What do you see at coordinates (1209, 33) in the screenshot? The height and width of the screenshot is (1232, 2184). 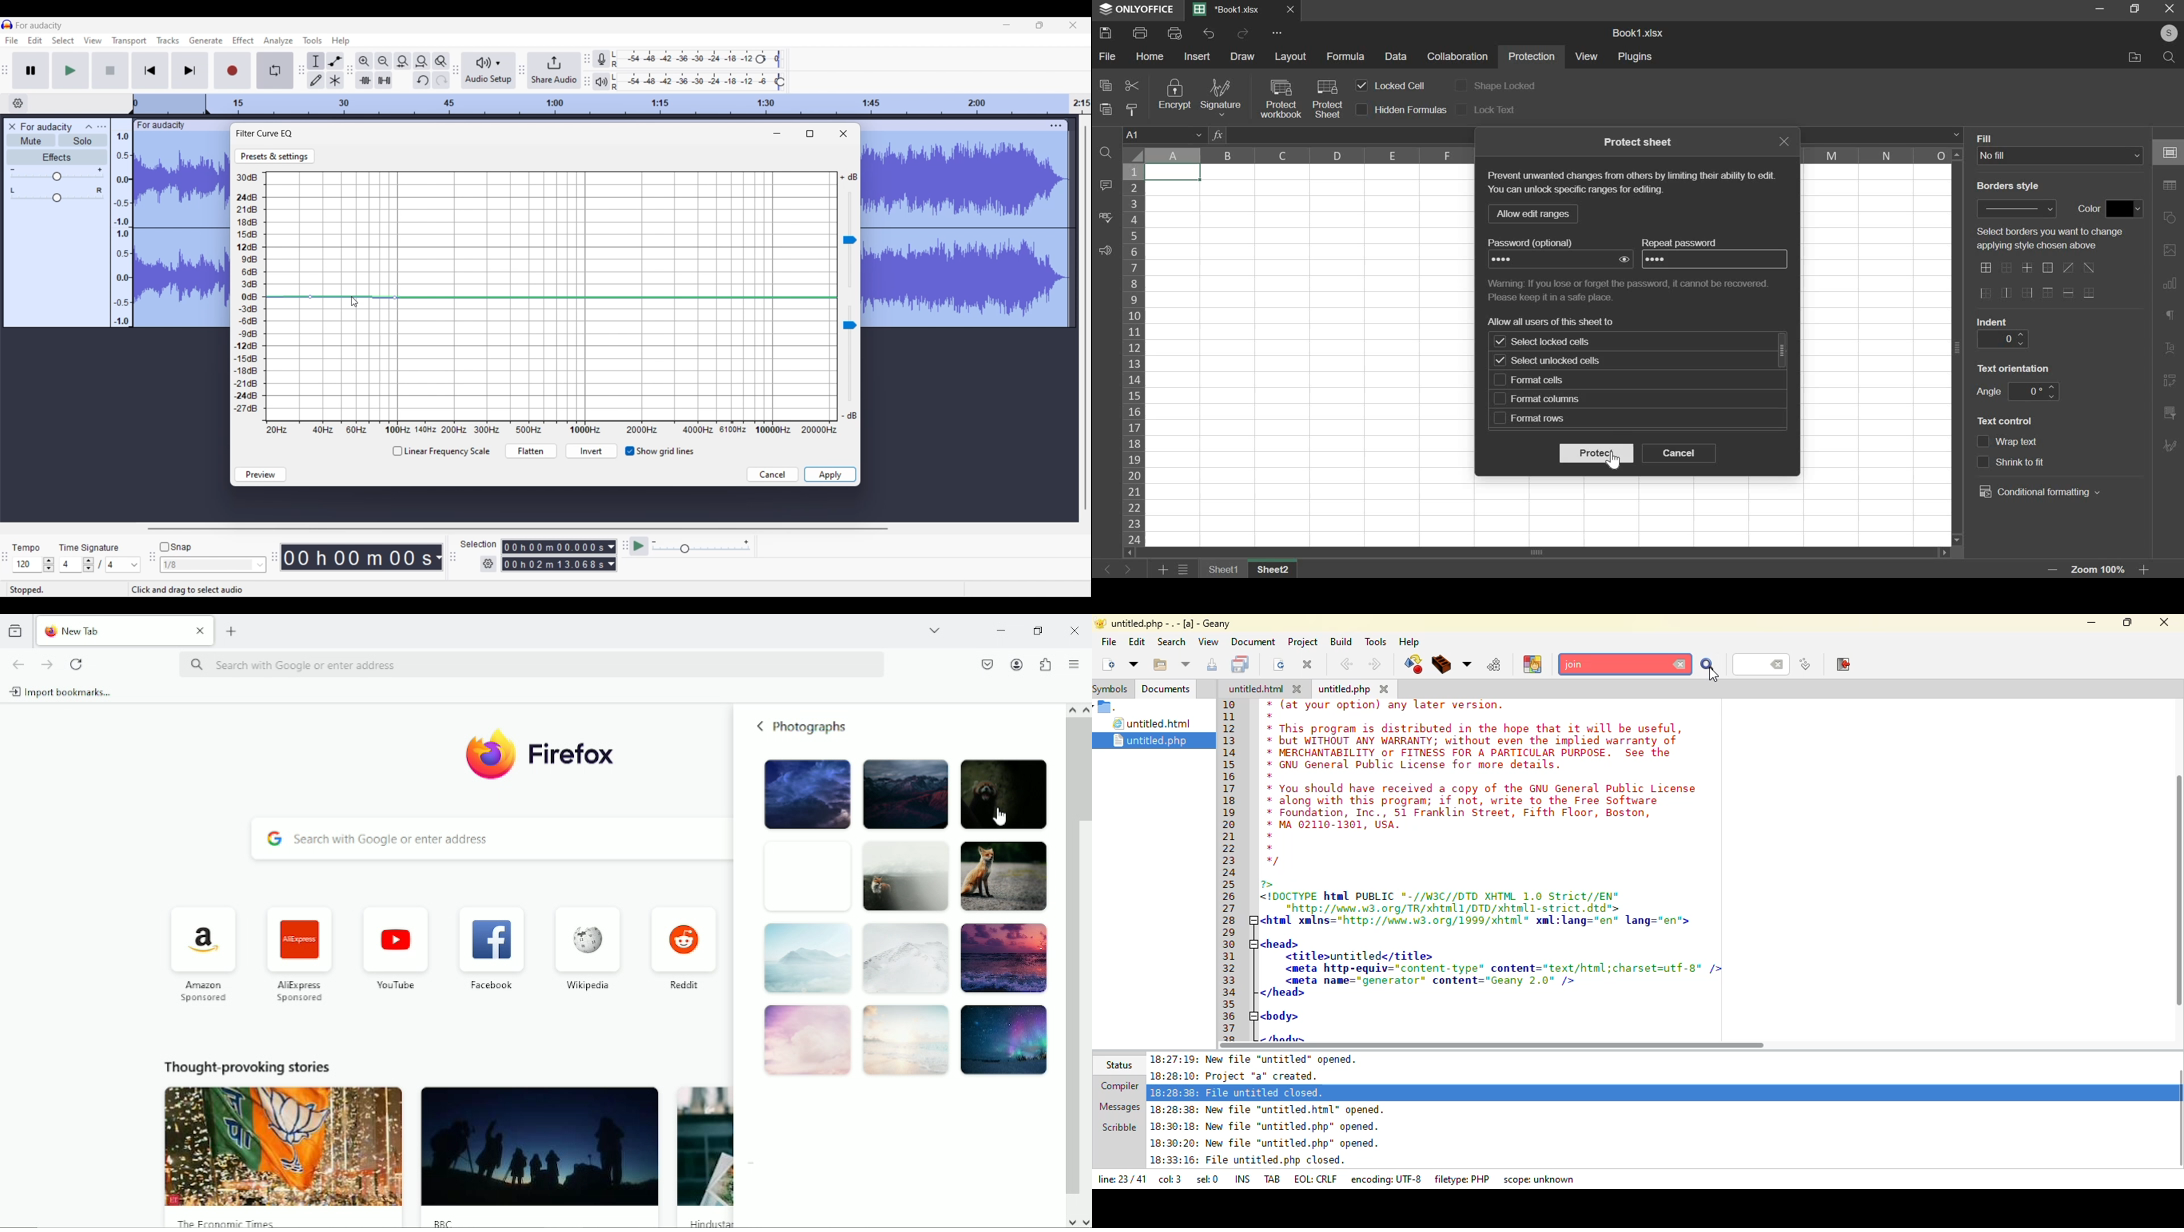 I see `undo` at bounding box center [1209, 33].